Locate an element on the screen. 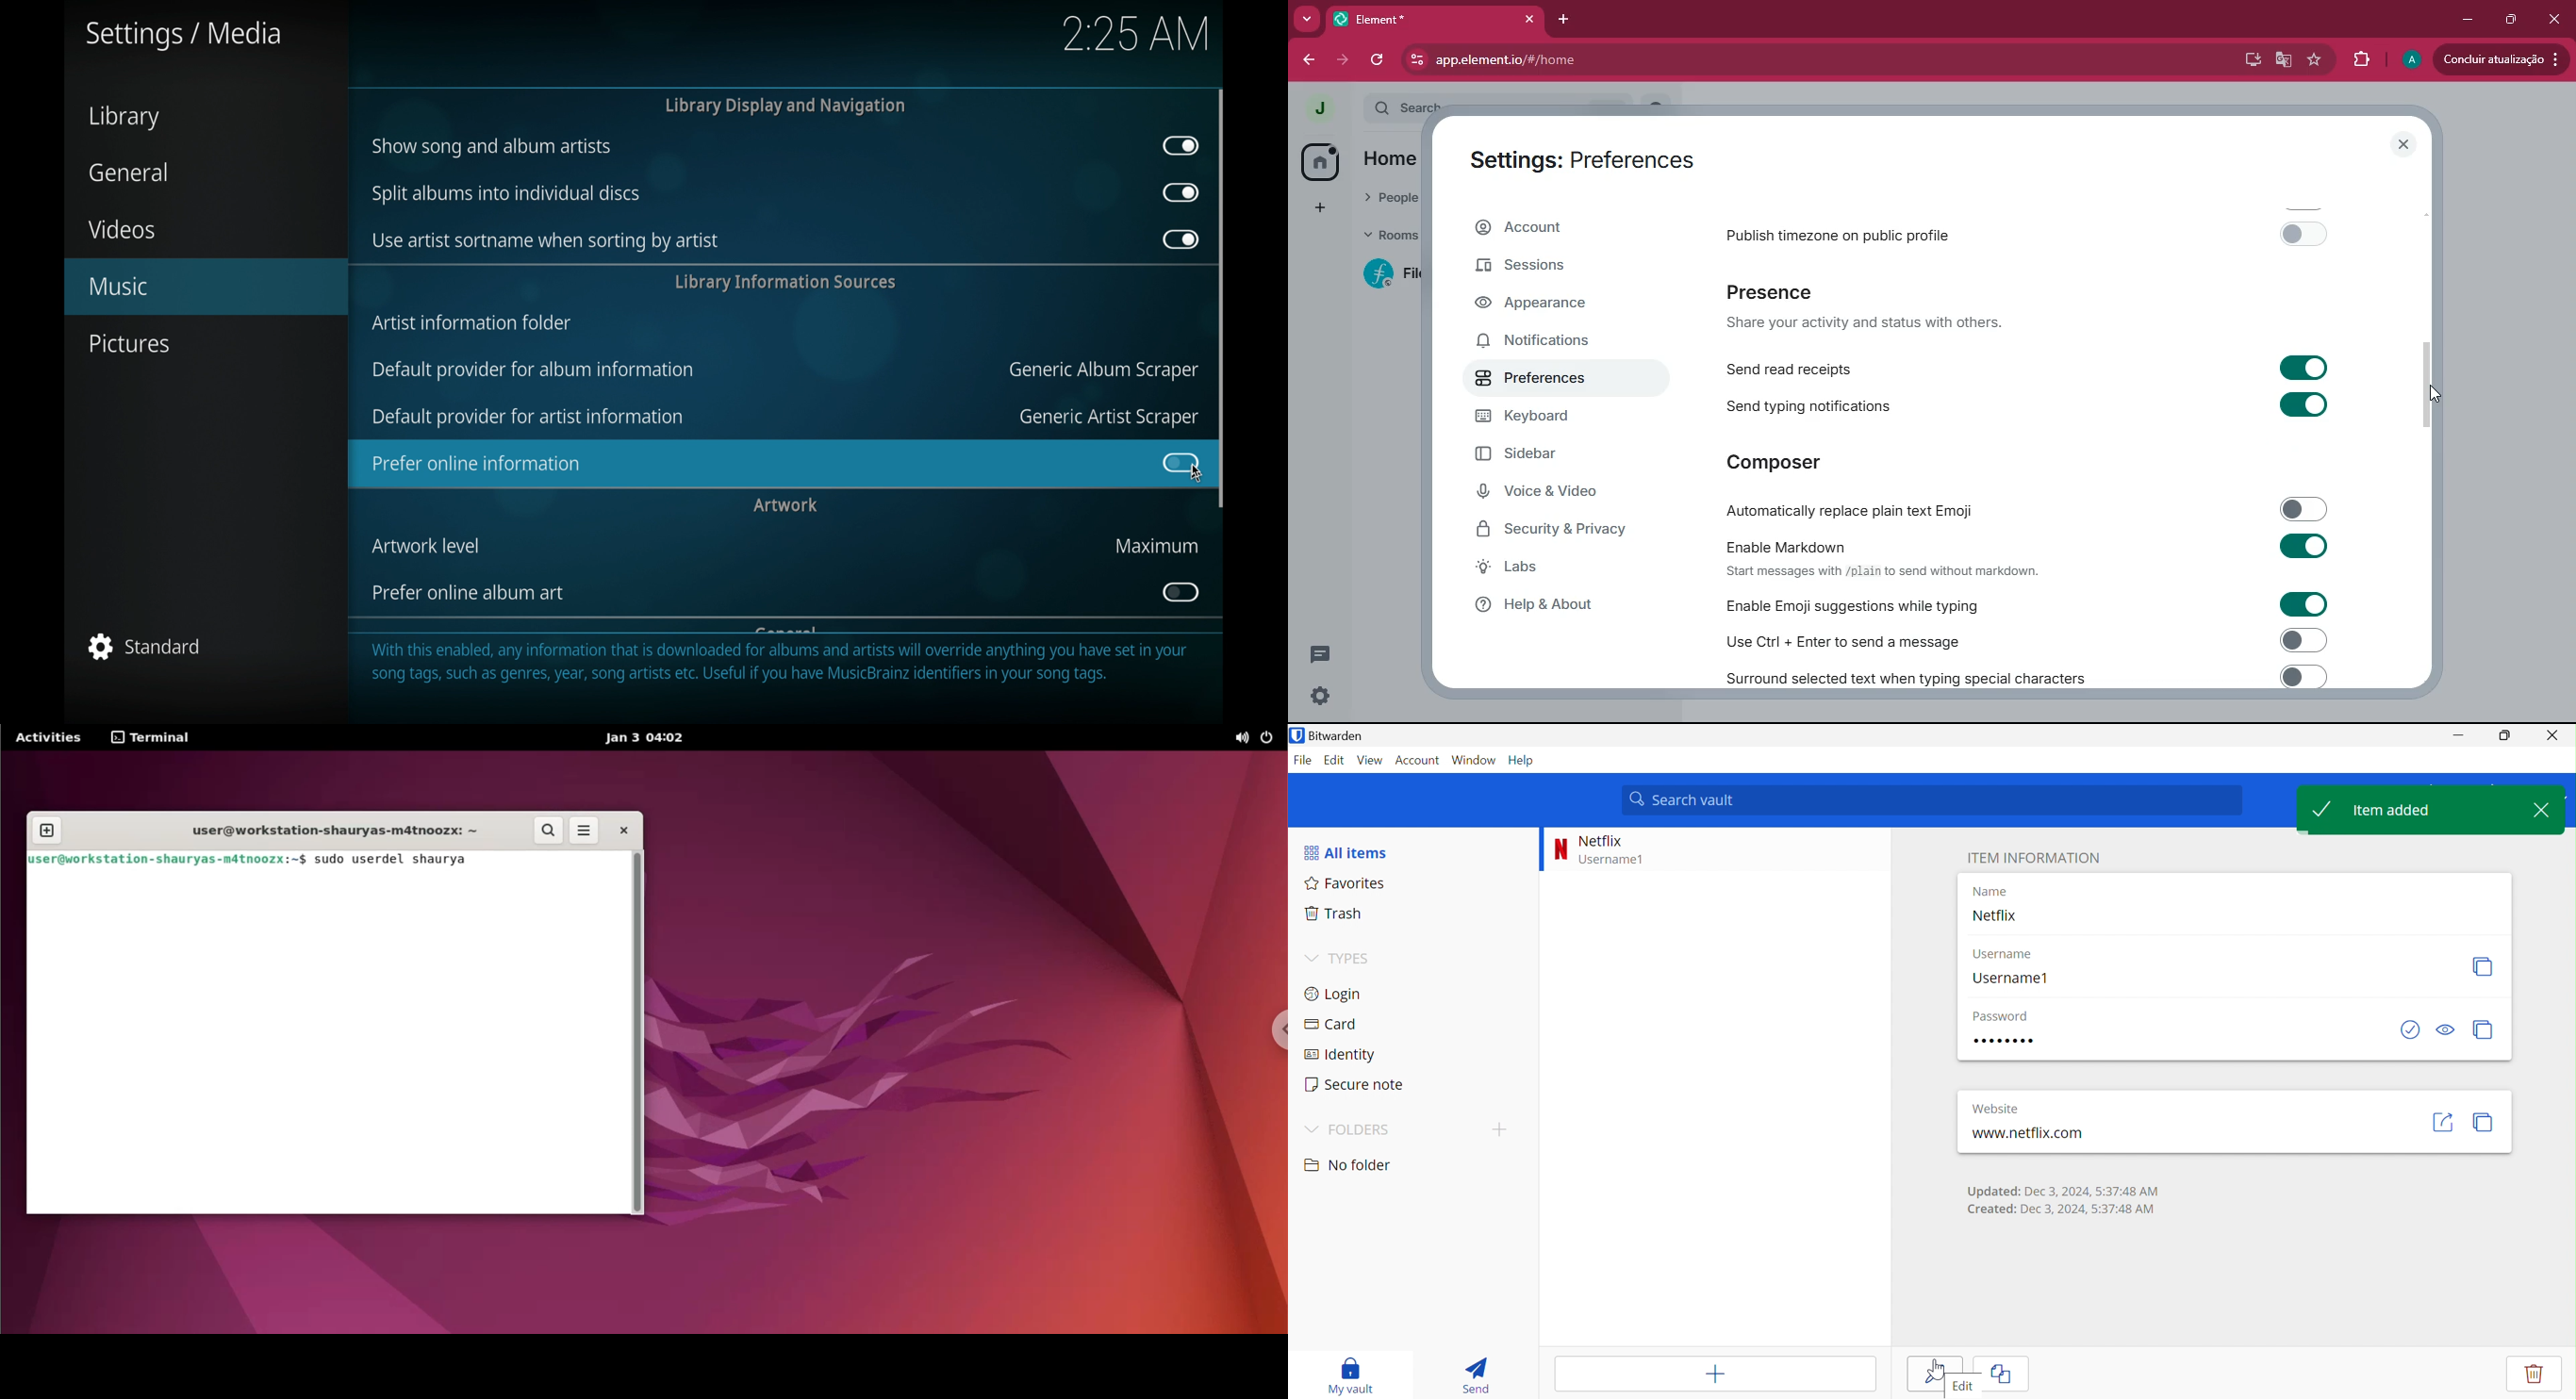 The height and width of the screenshot is (1400, 2576). Favorites is located at coordinates (1345, 883).